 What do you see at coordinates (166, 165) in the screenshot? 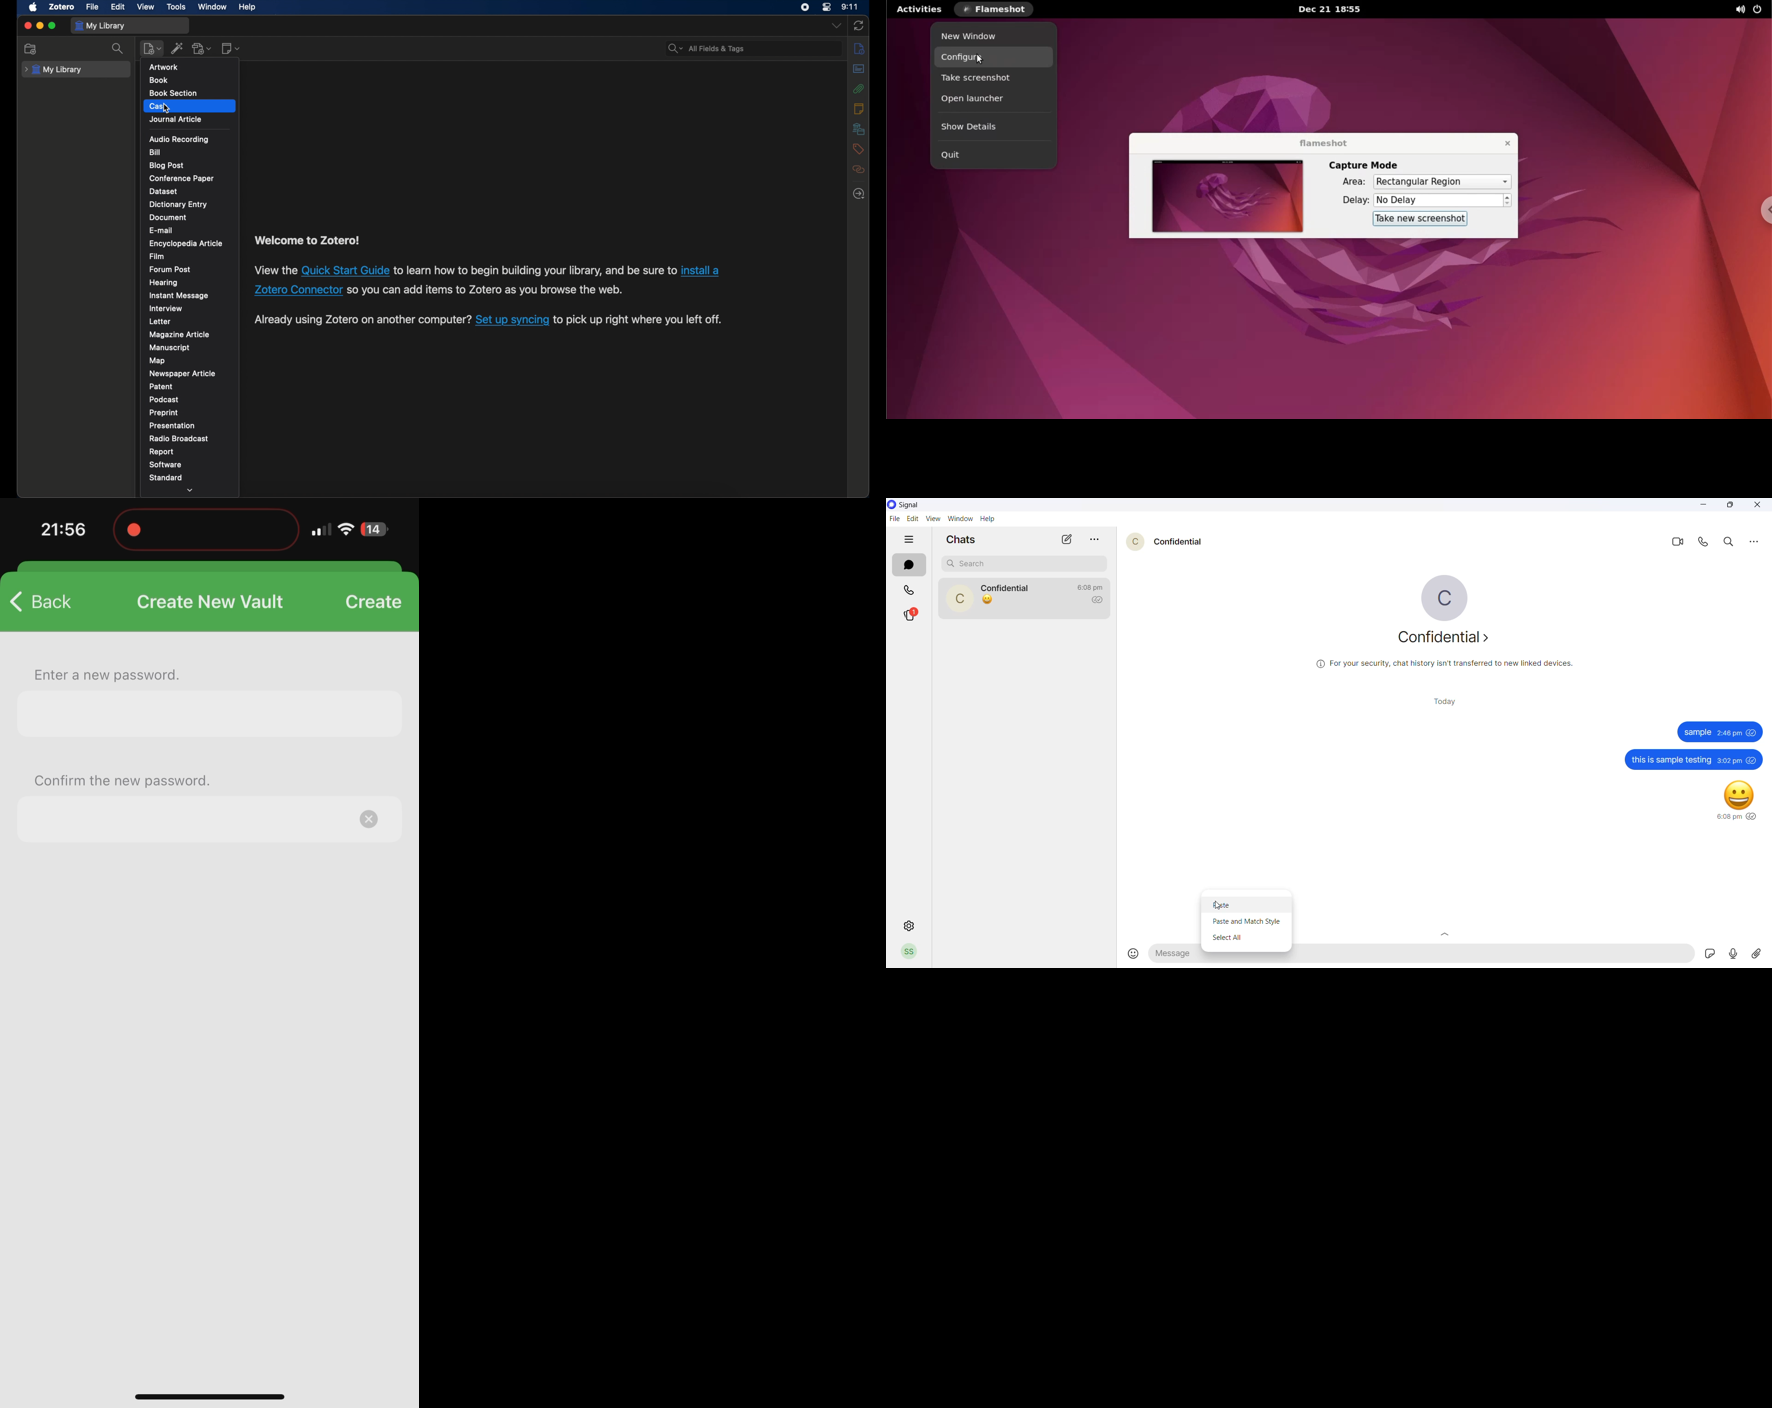
I see `blog post` at bounding box center [166, 165].